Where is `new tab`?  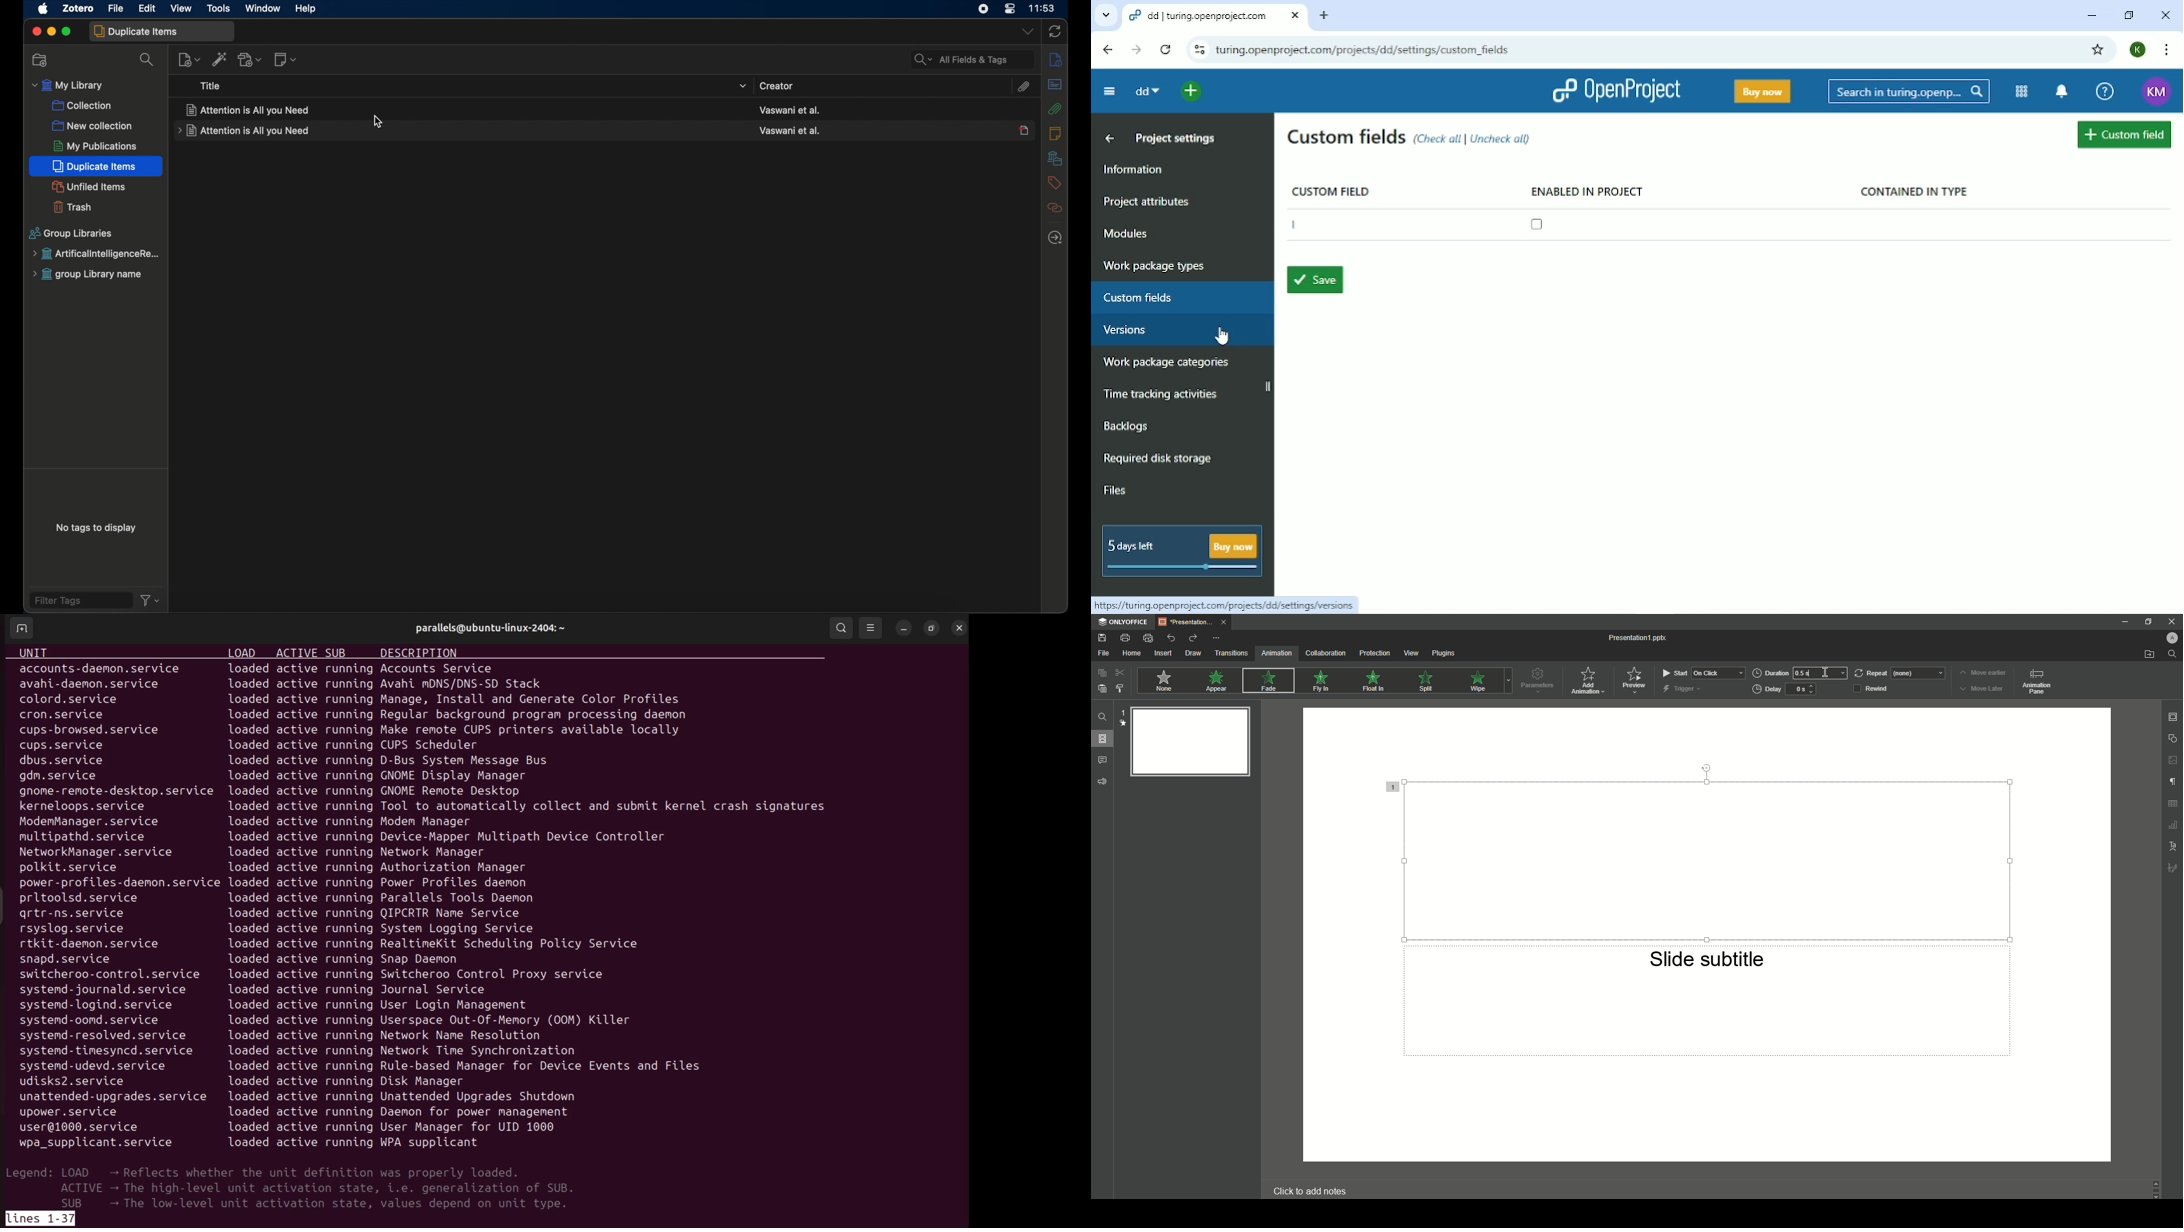 new tab is located at coordinates (1327, 15).